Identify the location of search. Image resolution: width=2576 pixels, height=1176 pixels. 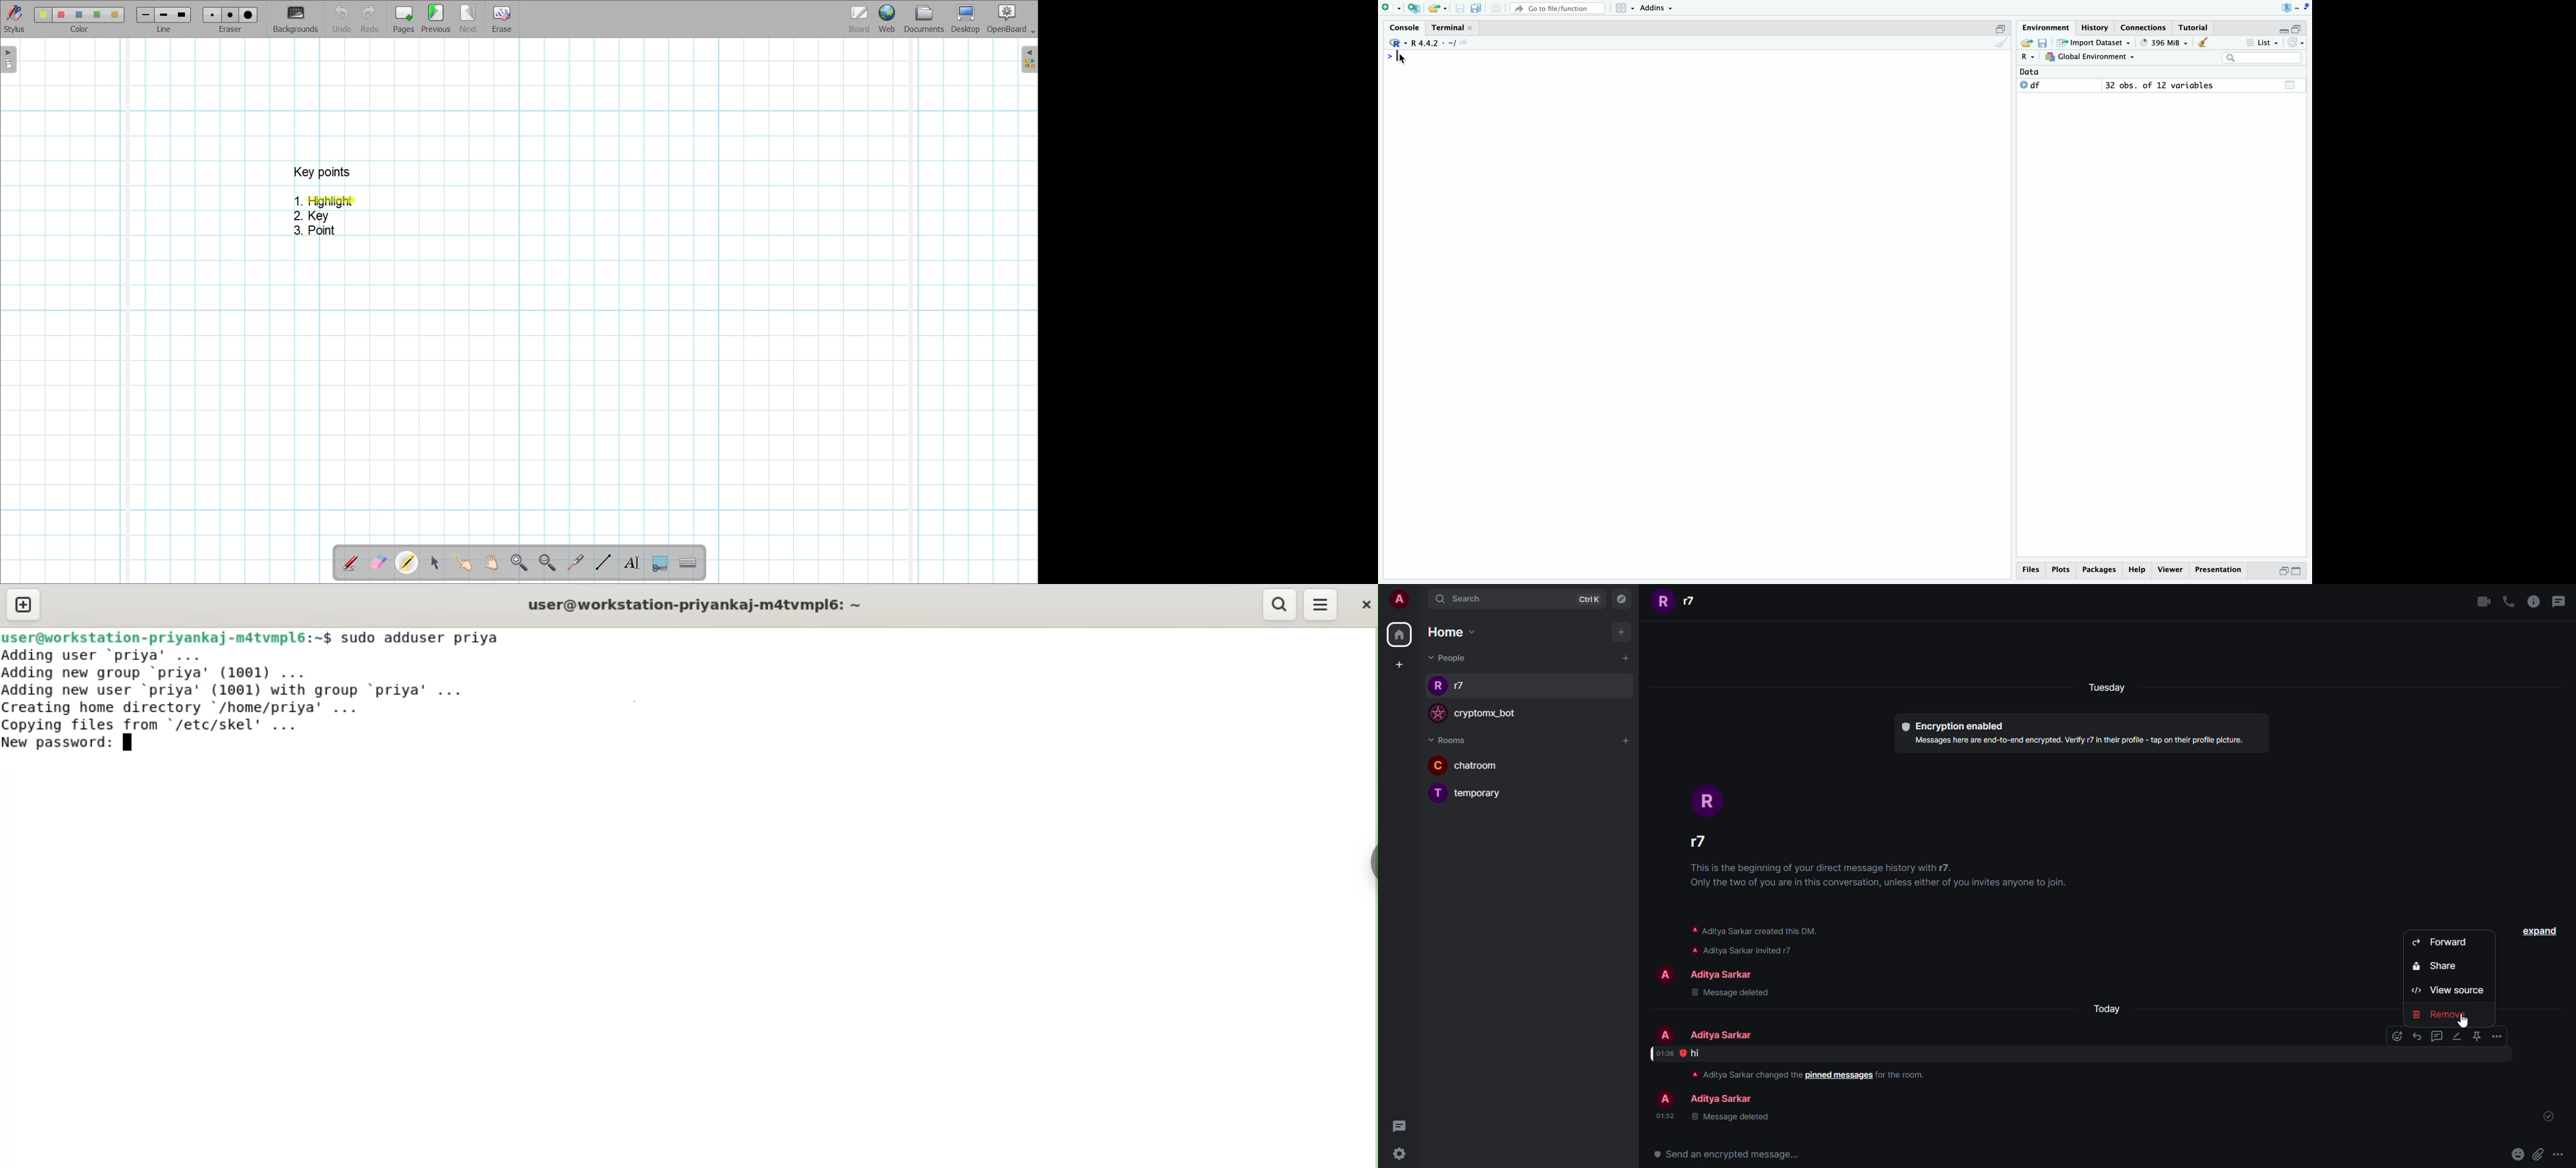
(1465, 598).